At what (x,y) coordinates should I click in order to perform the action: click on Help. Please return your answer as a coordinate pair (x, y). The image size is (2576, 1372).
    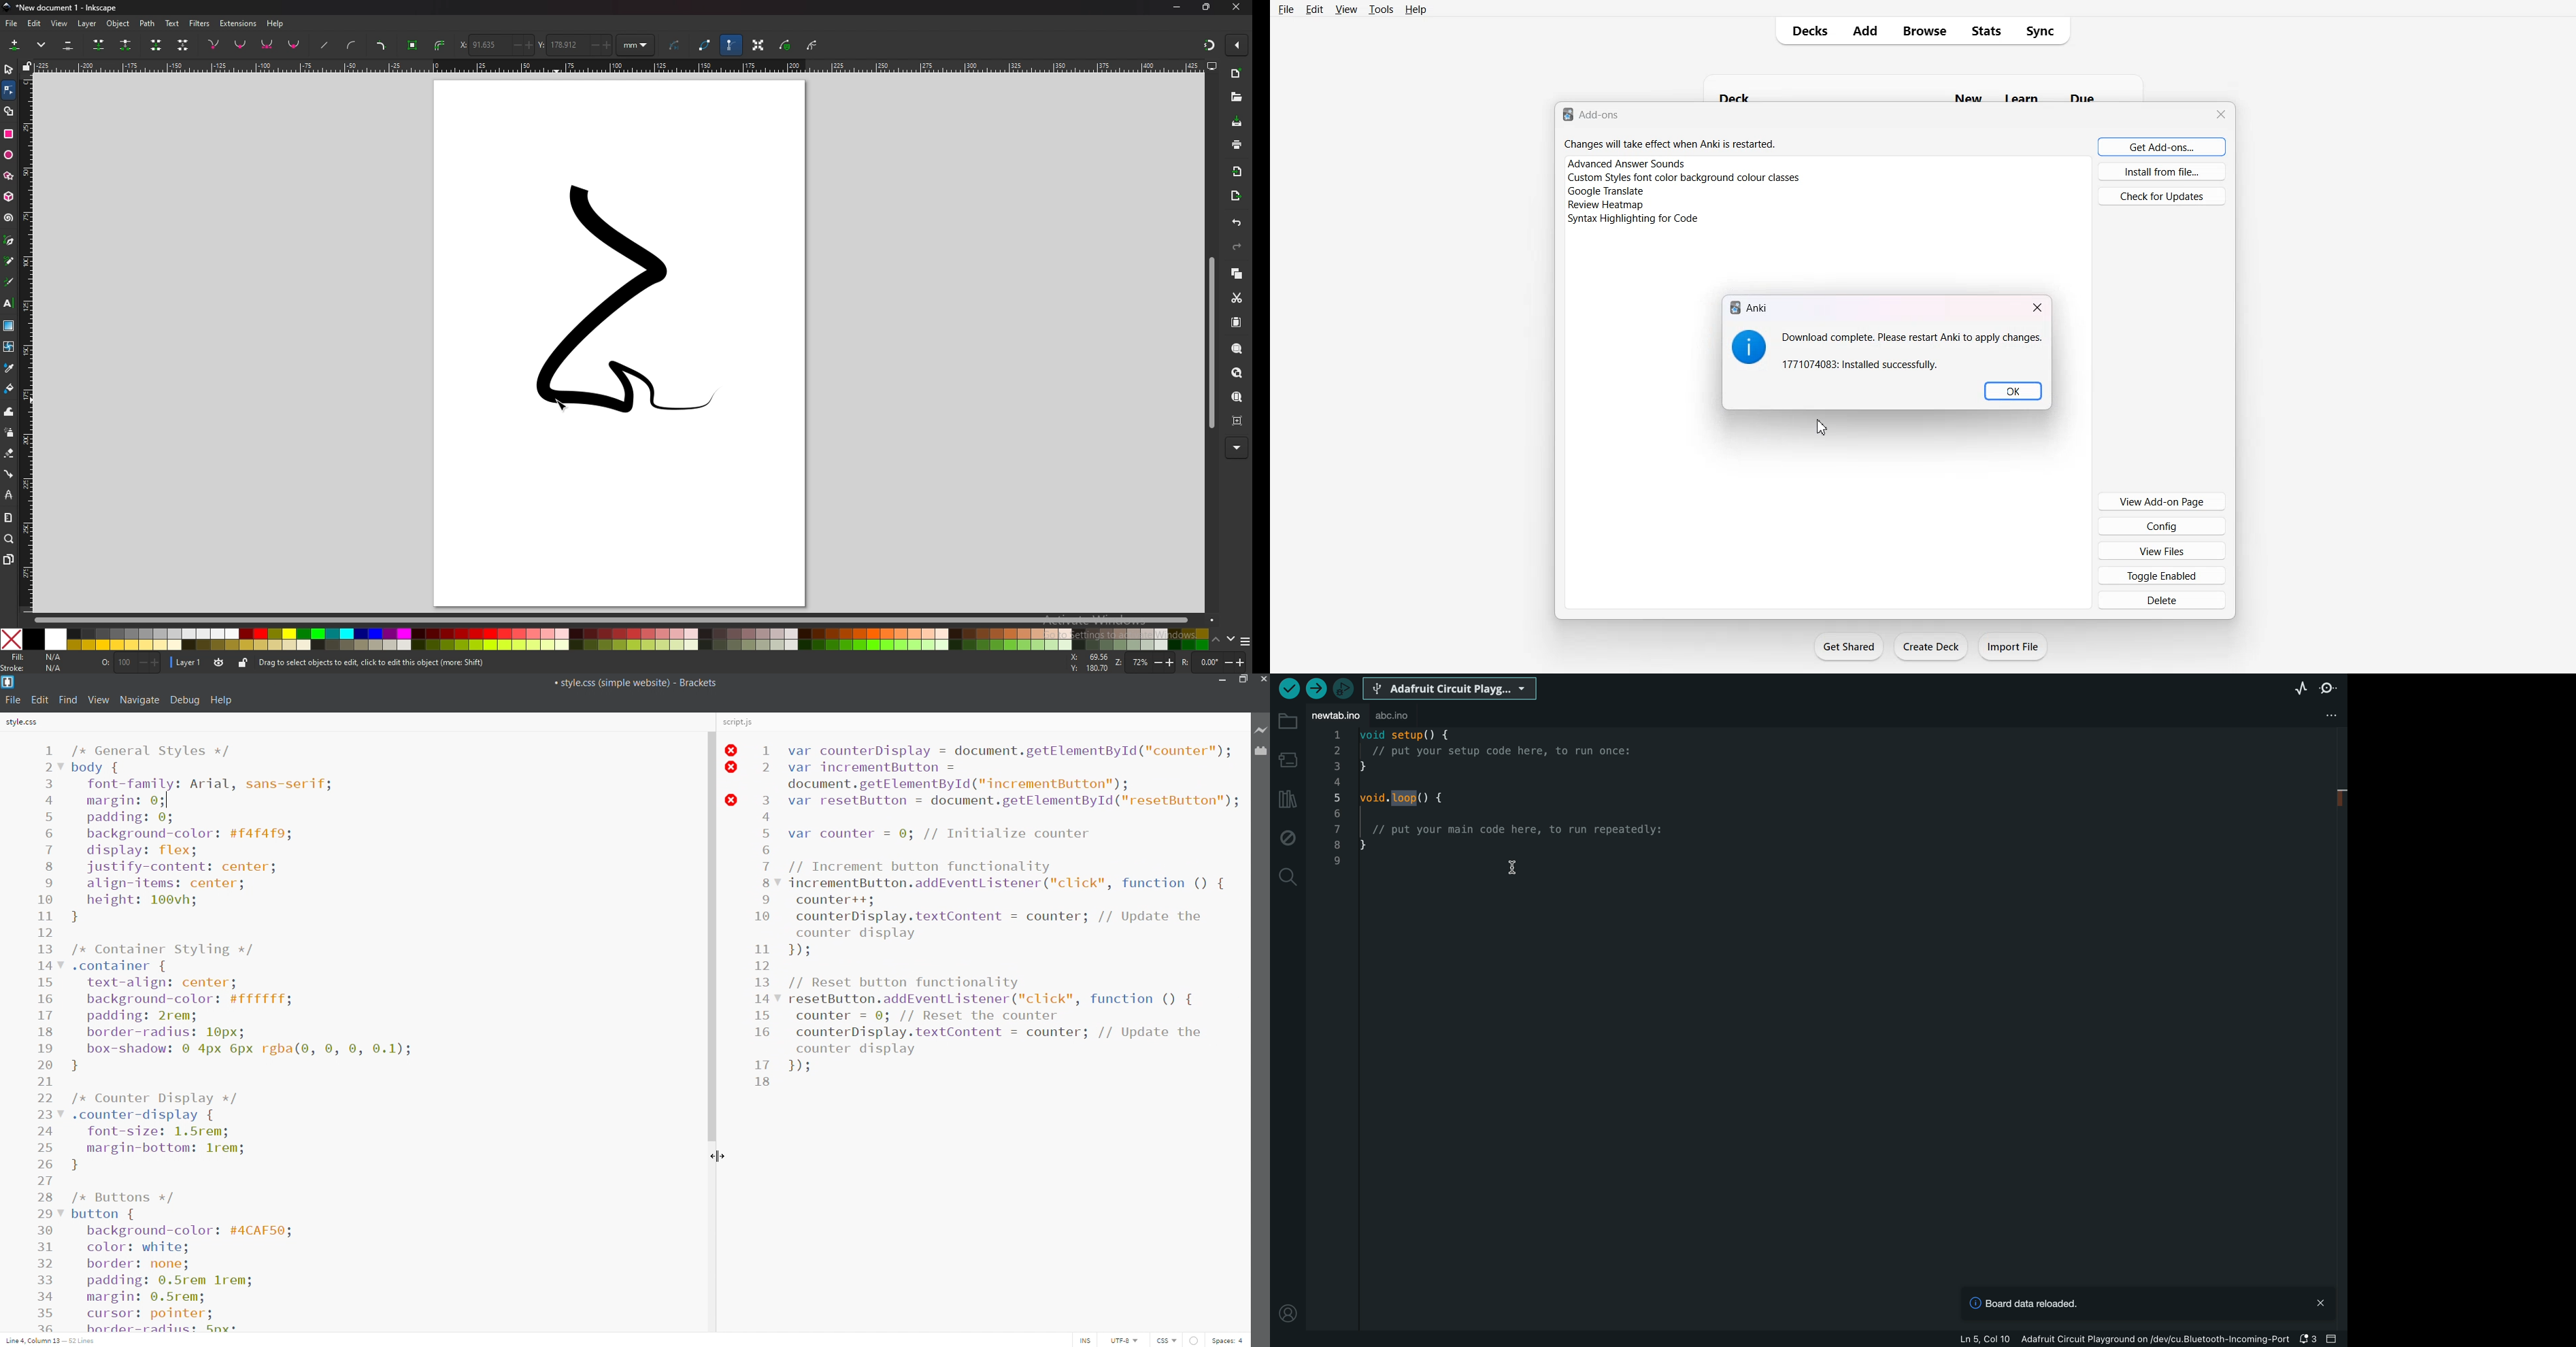
    Looking at the image, I should click on (1416, 10).